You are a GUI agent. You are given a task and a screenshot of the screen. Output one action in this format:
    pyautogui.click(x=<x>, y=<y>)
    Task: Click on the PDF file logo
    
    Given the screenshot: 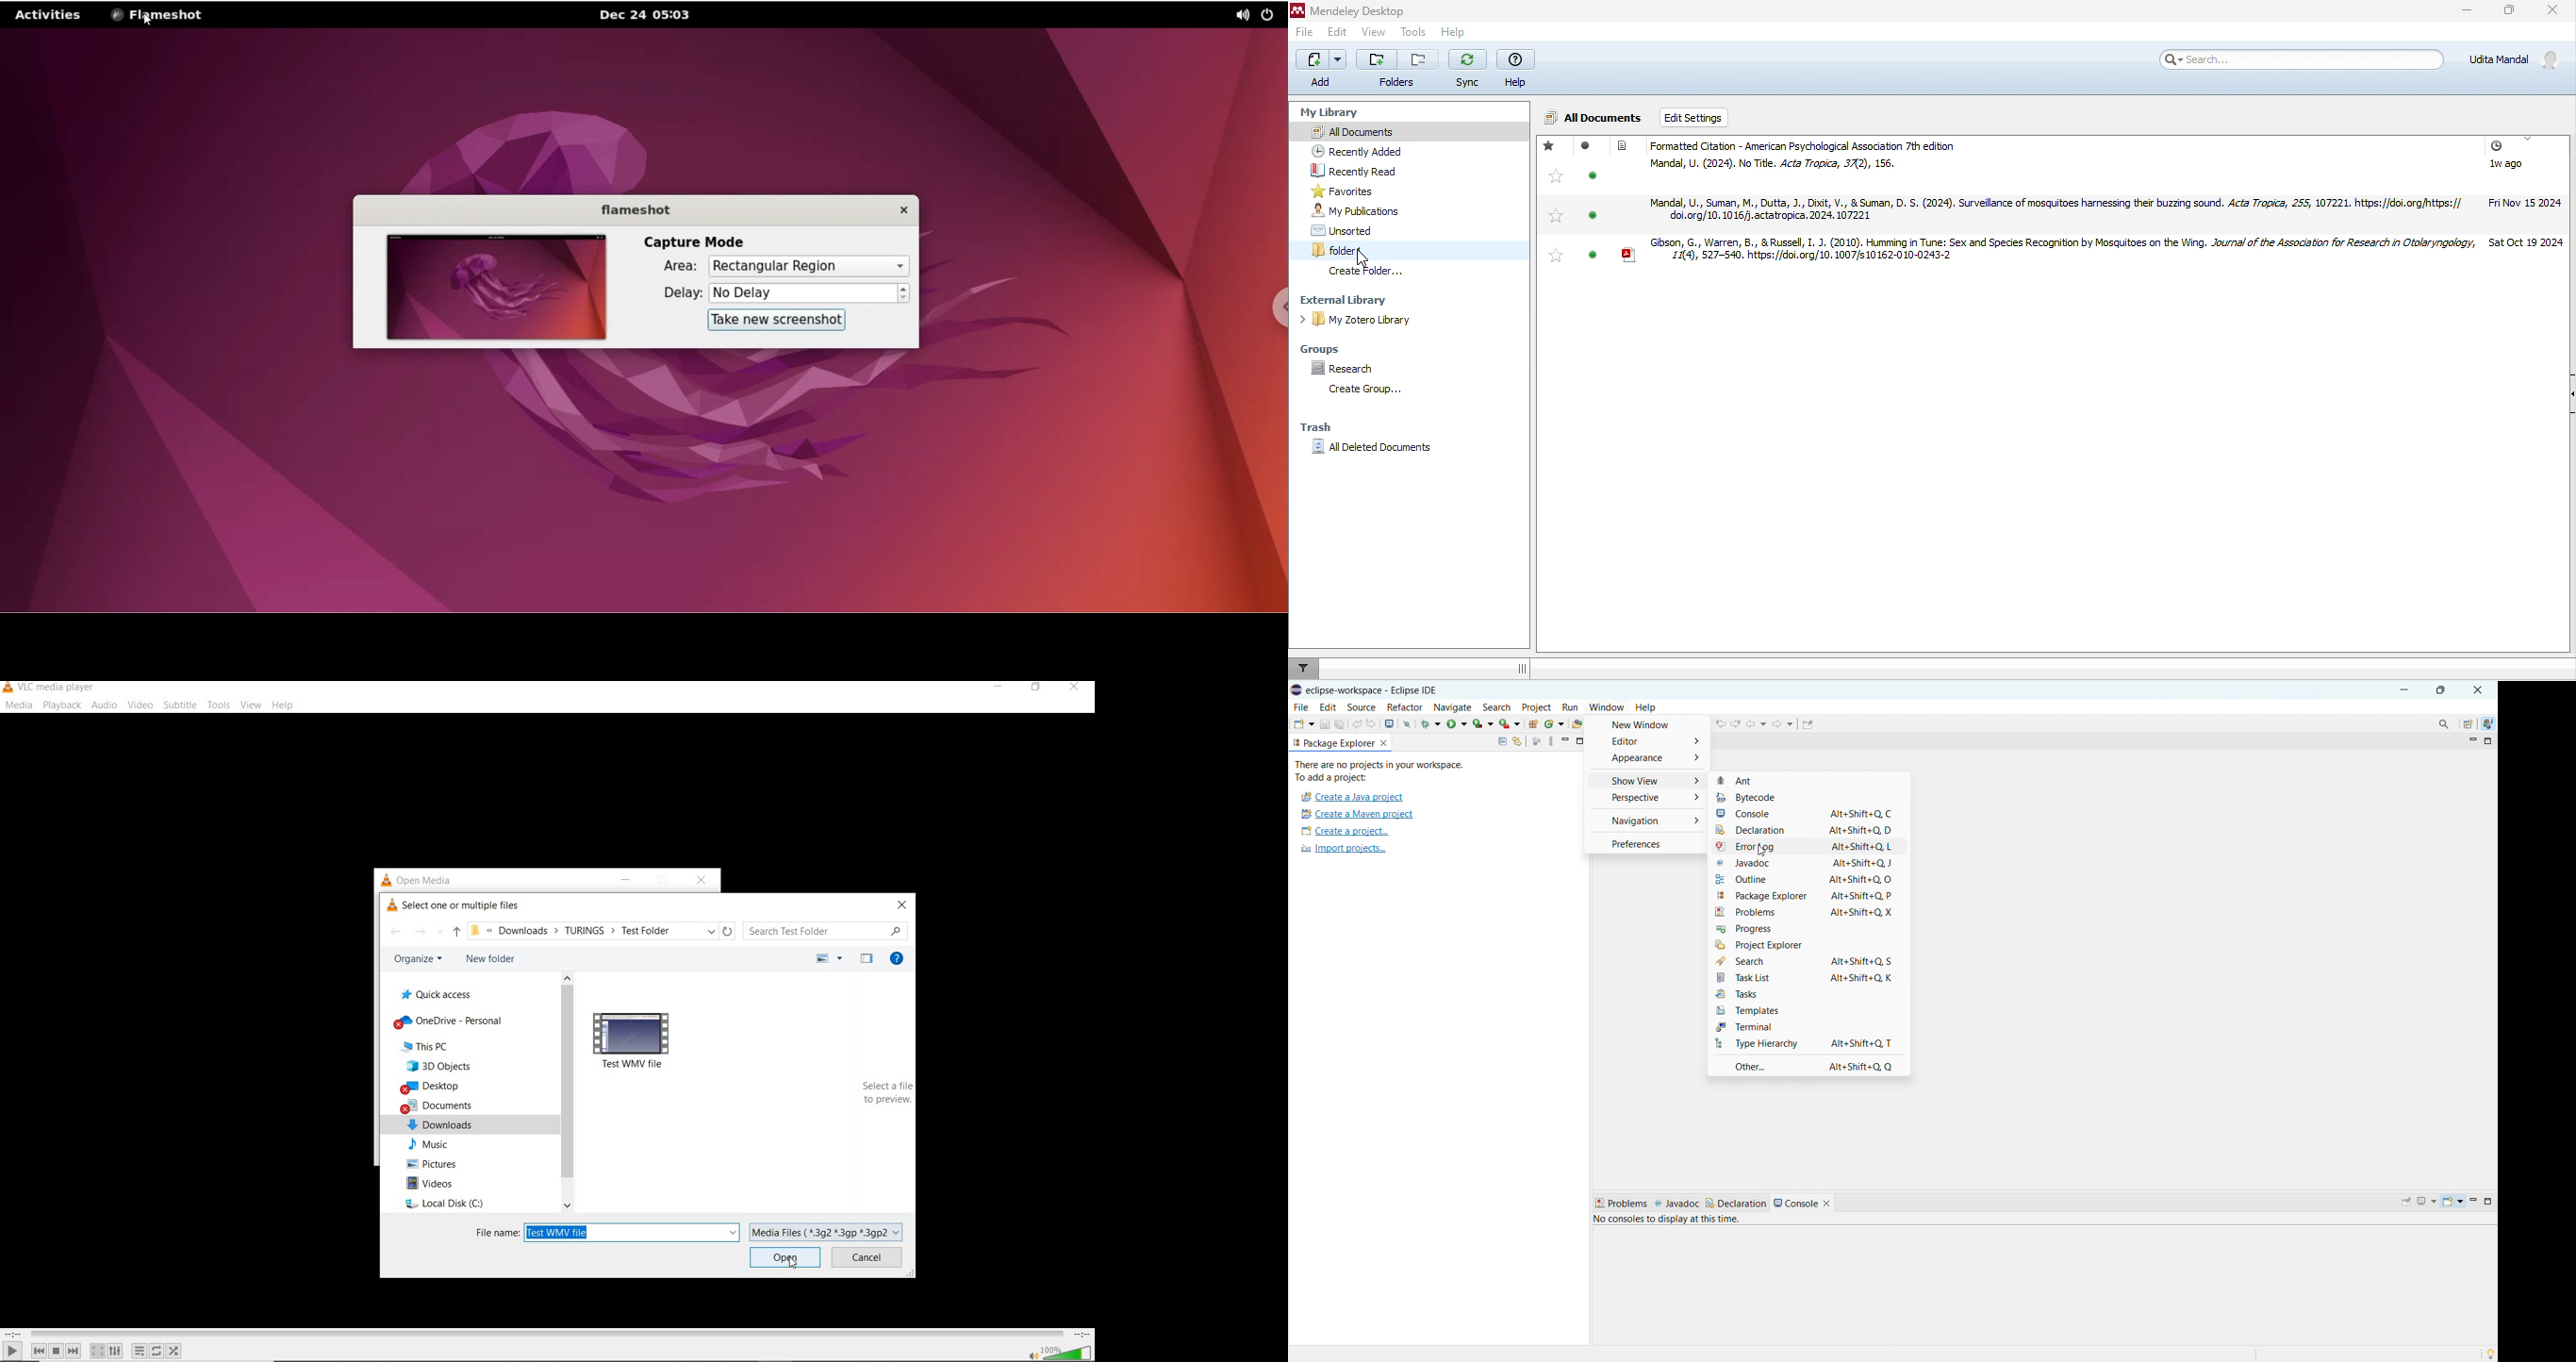 What is the action you would take?
    pyautogui.click(x=1629, y=255)
    